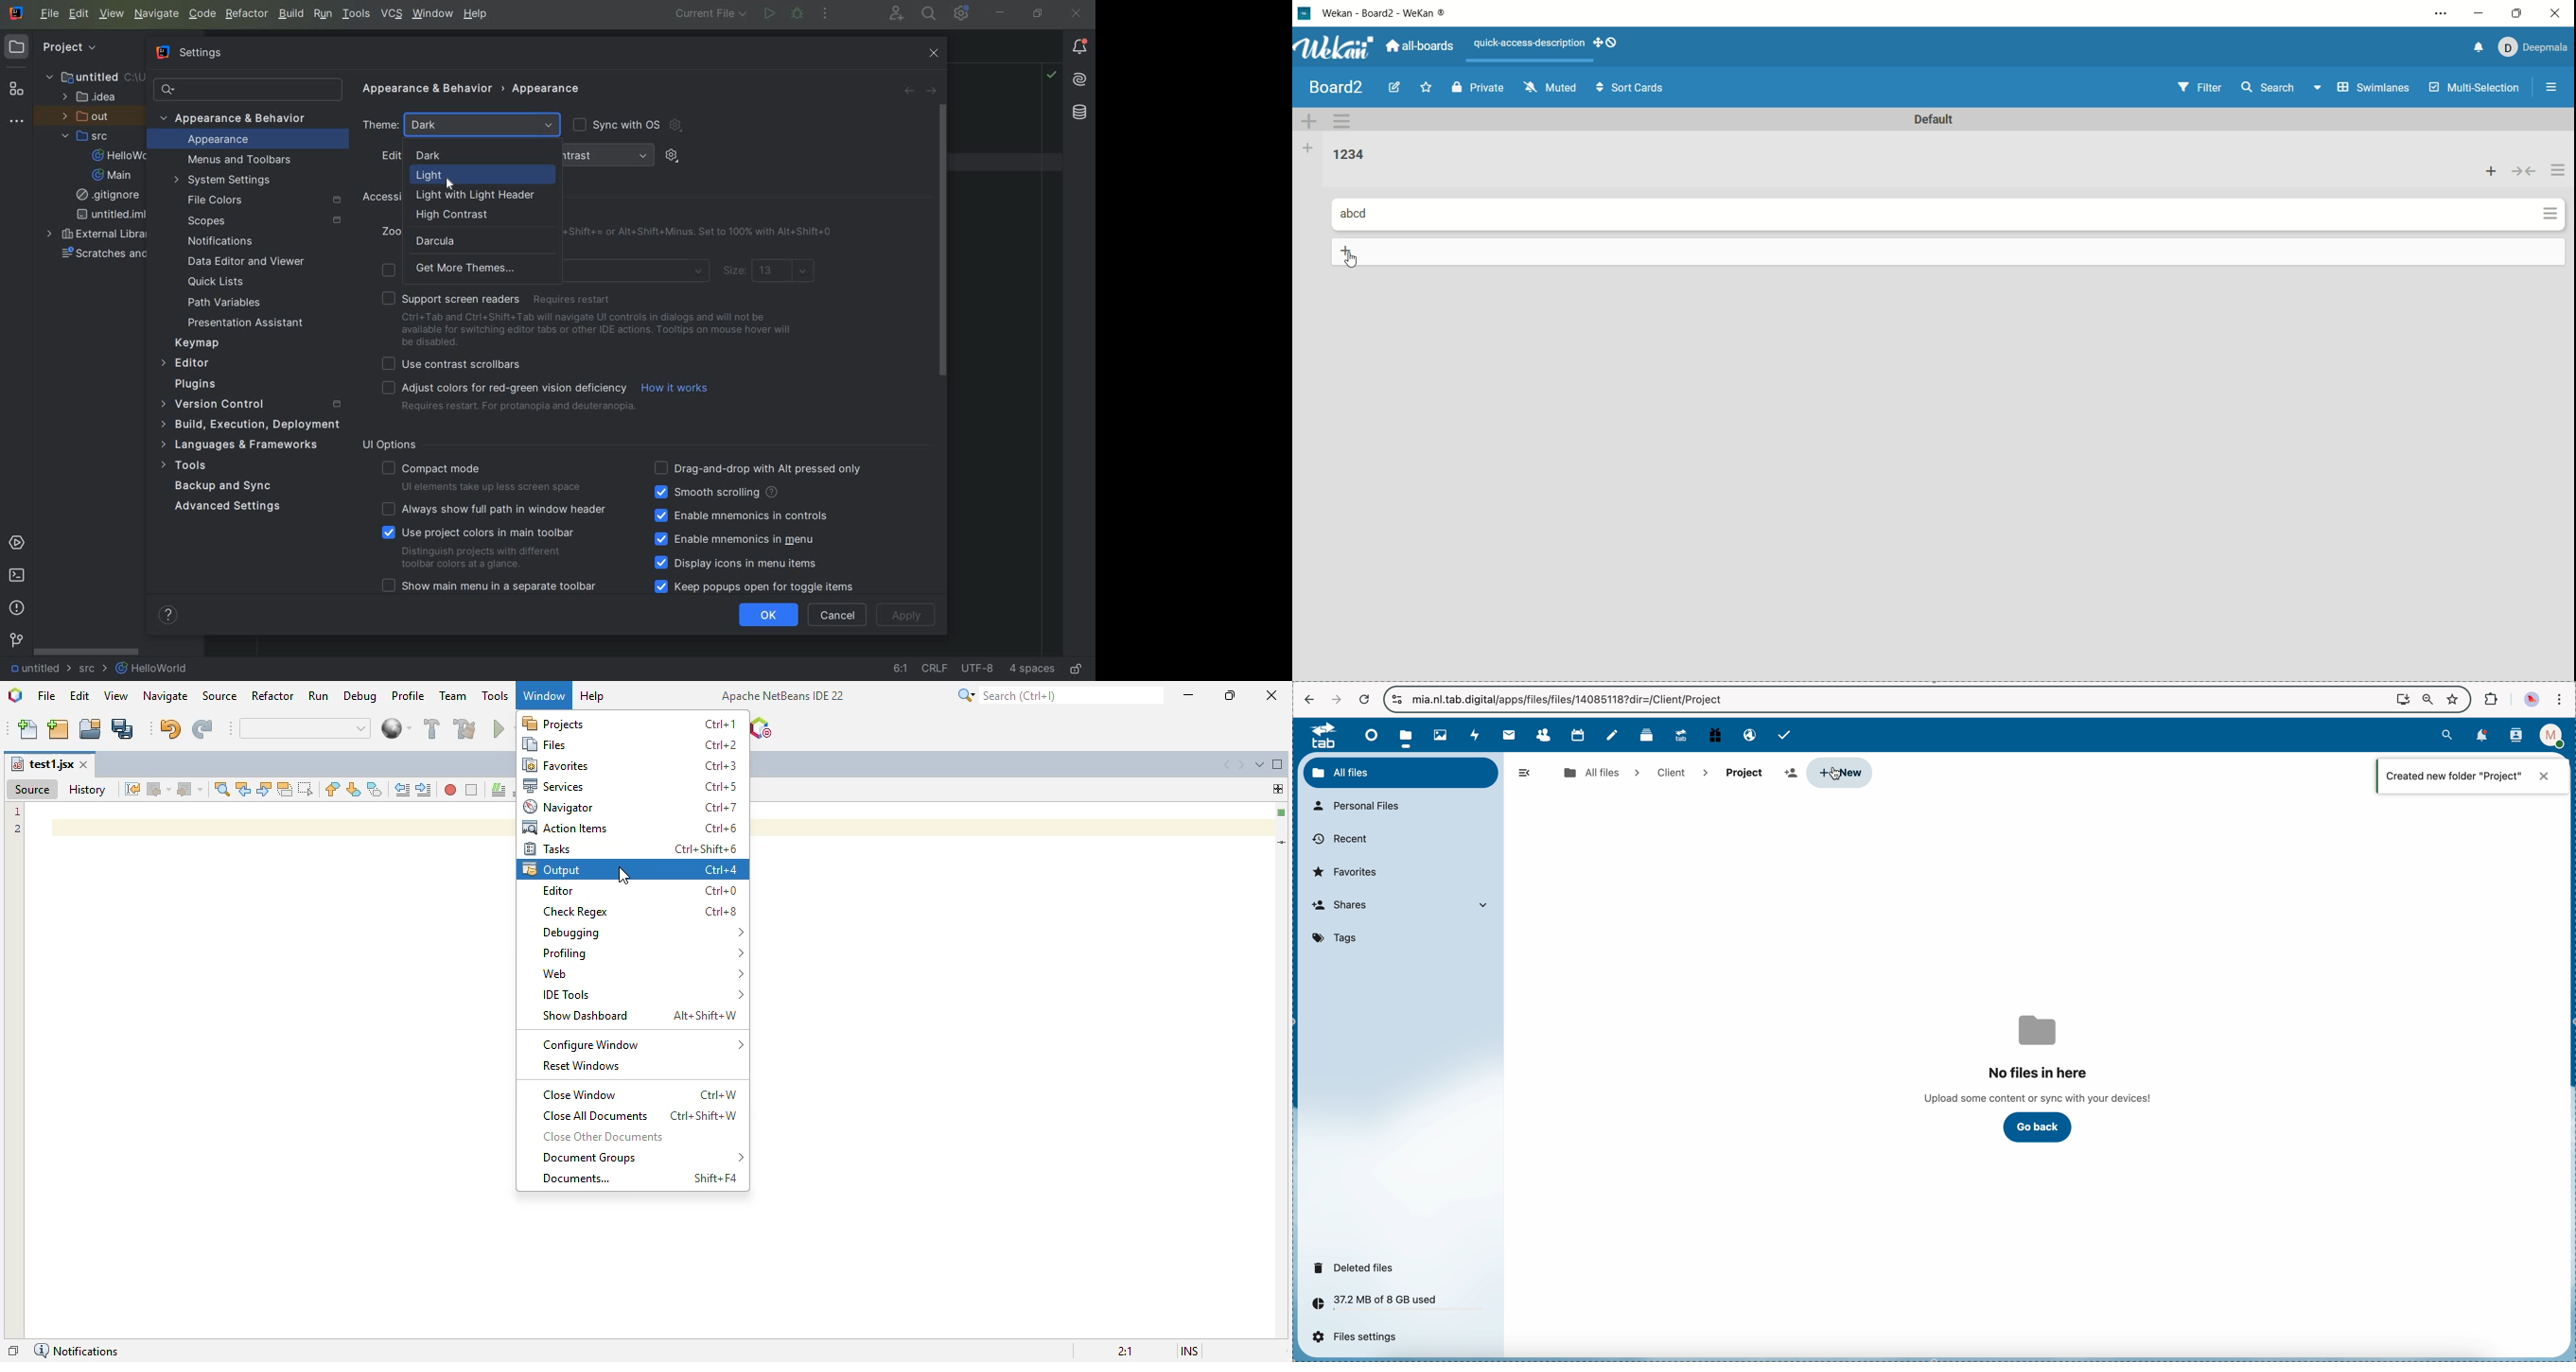  I want to click on find previous occurrence, so click(244, 790).